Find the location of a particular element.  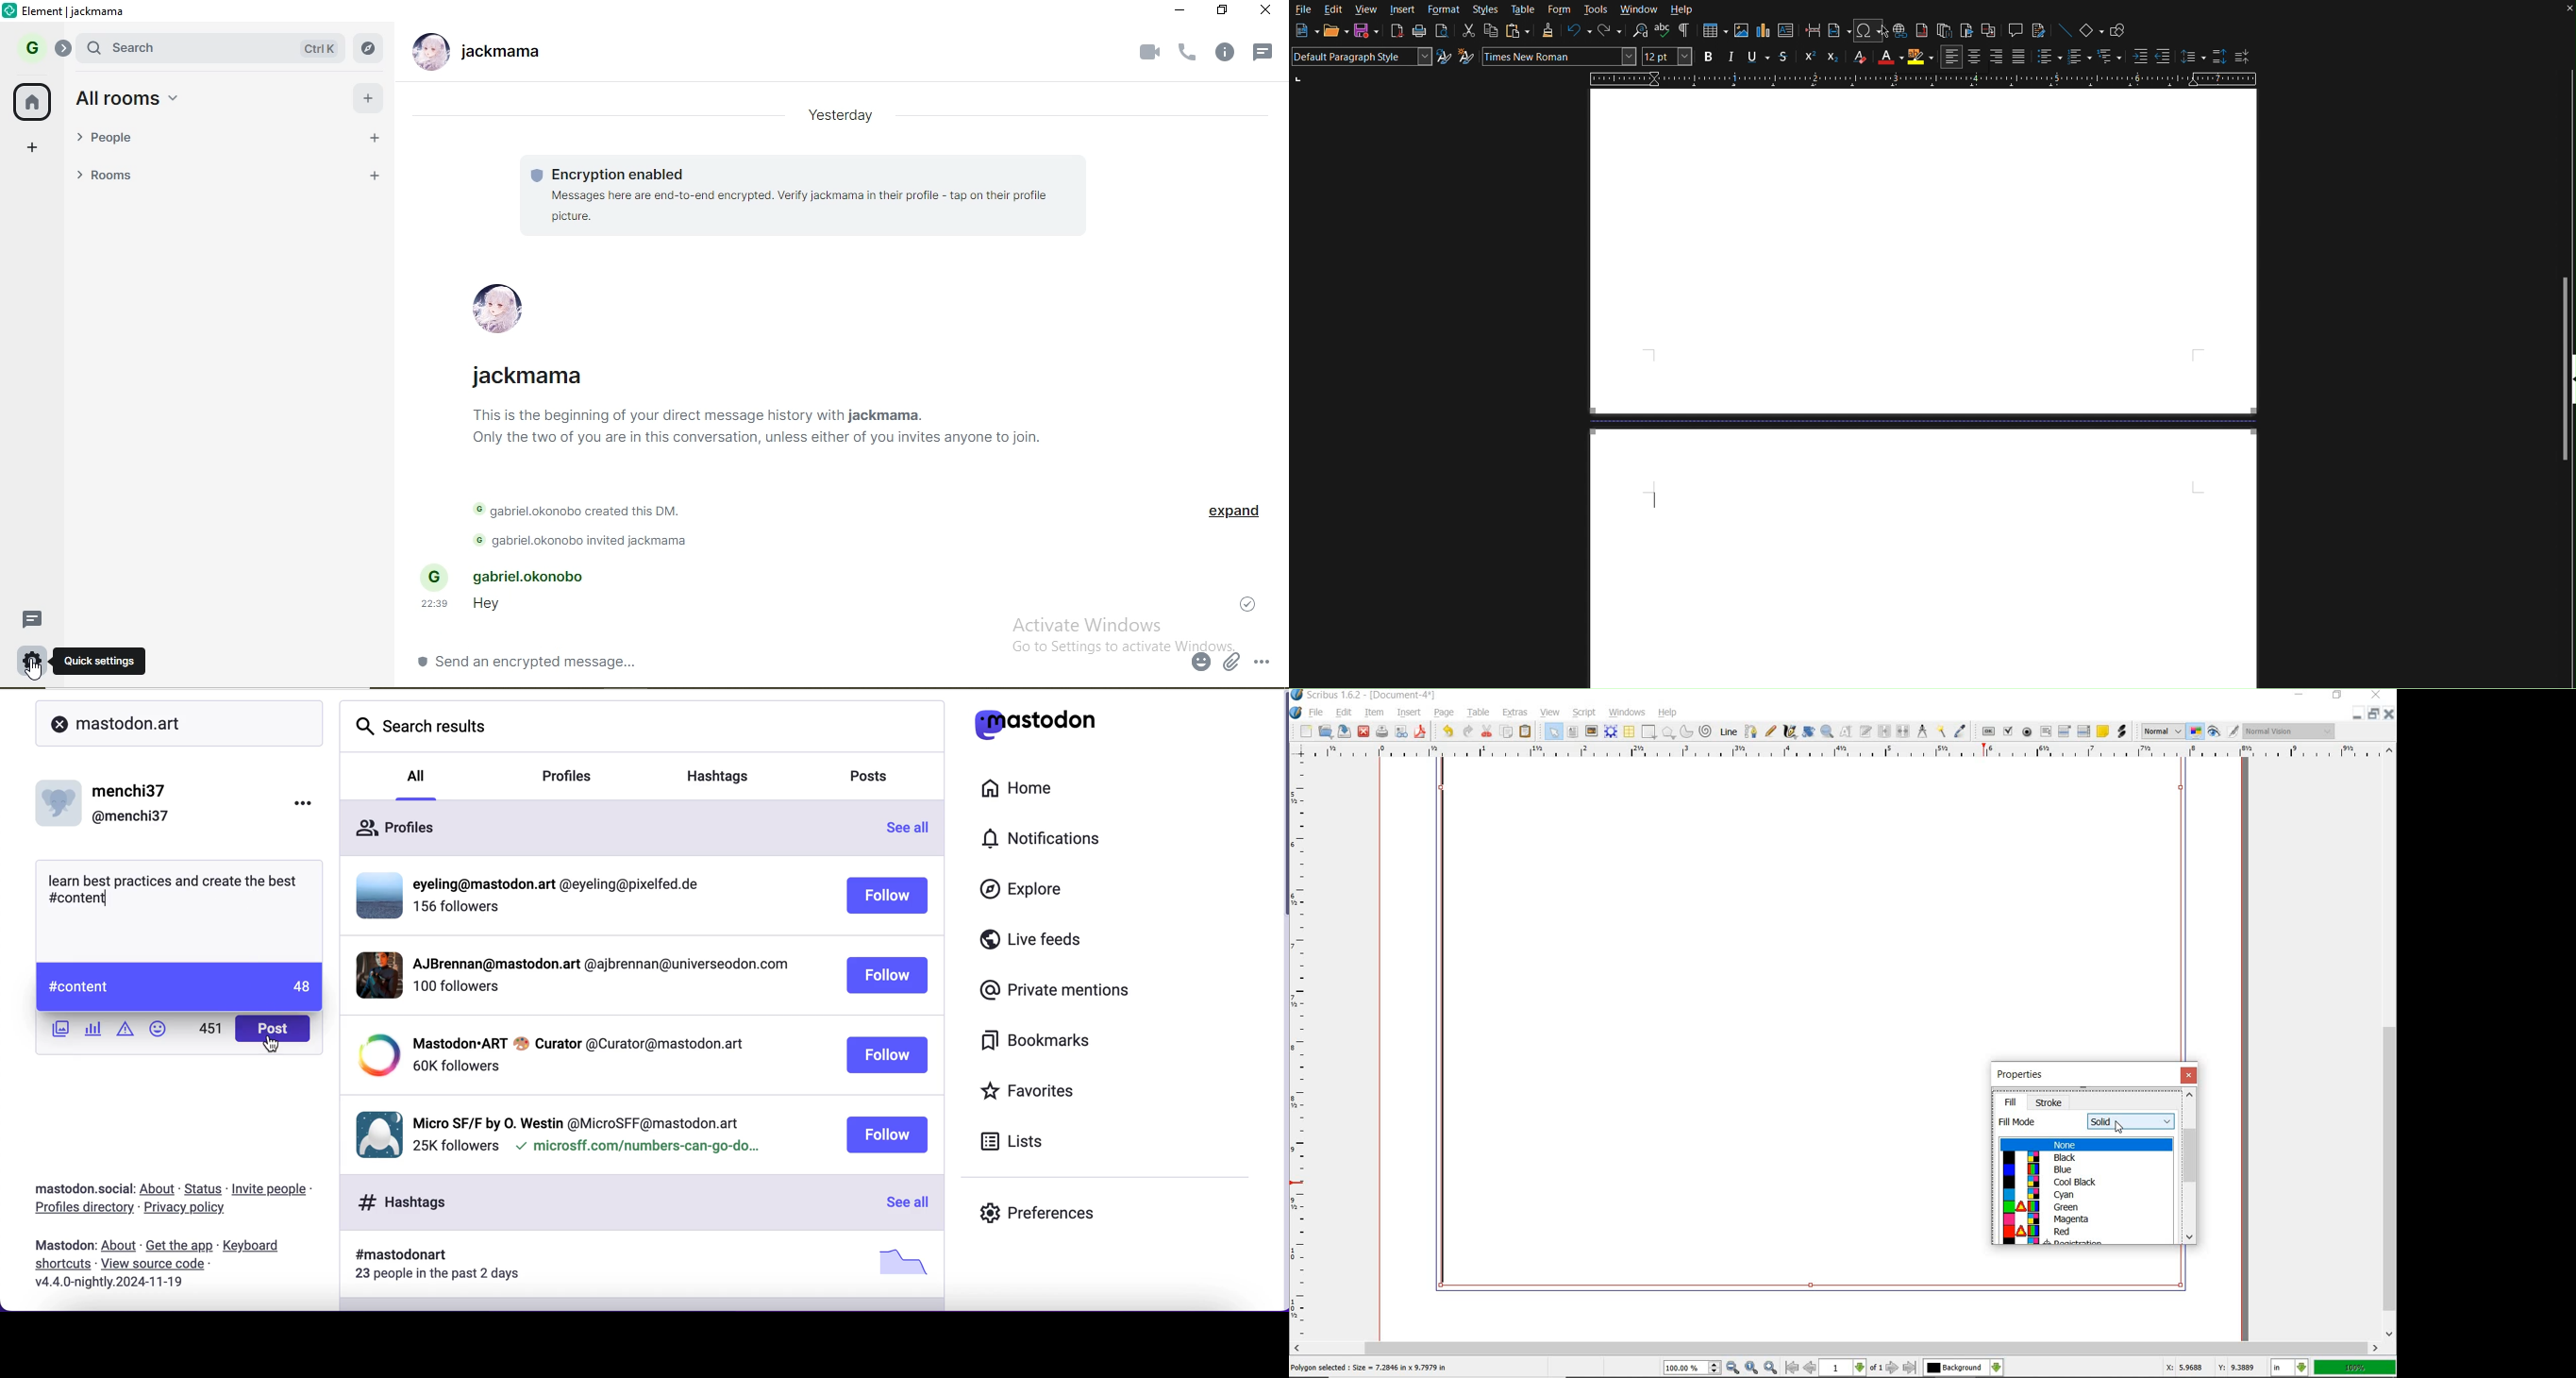

rooms is located at coordinates (123, 177).